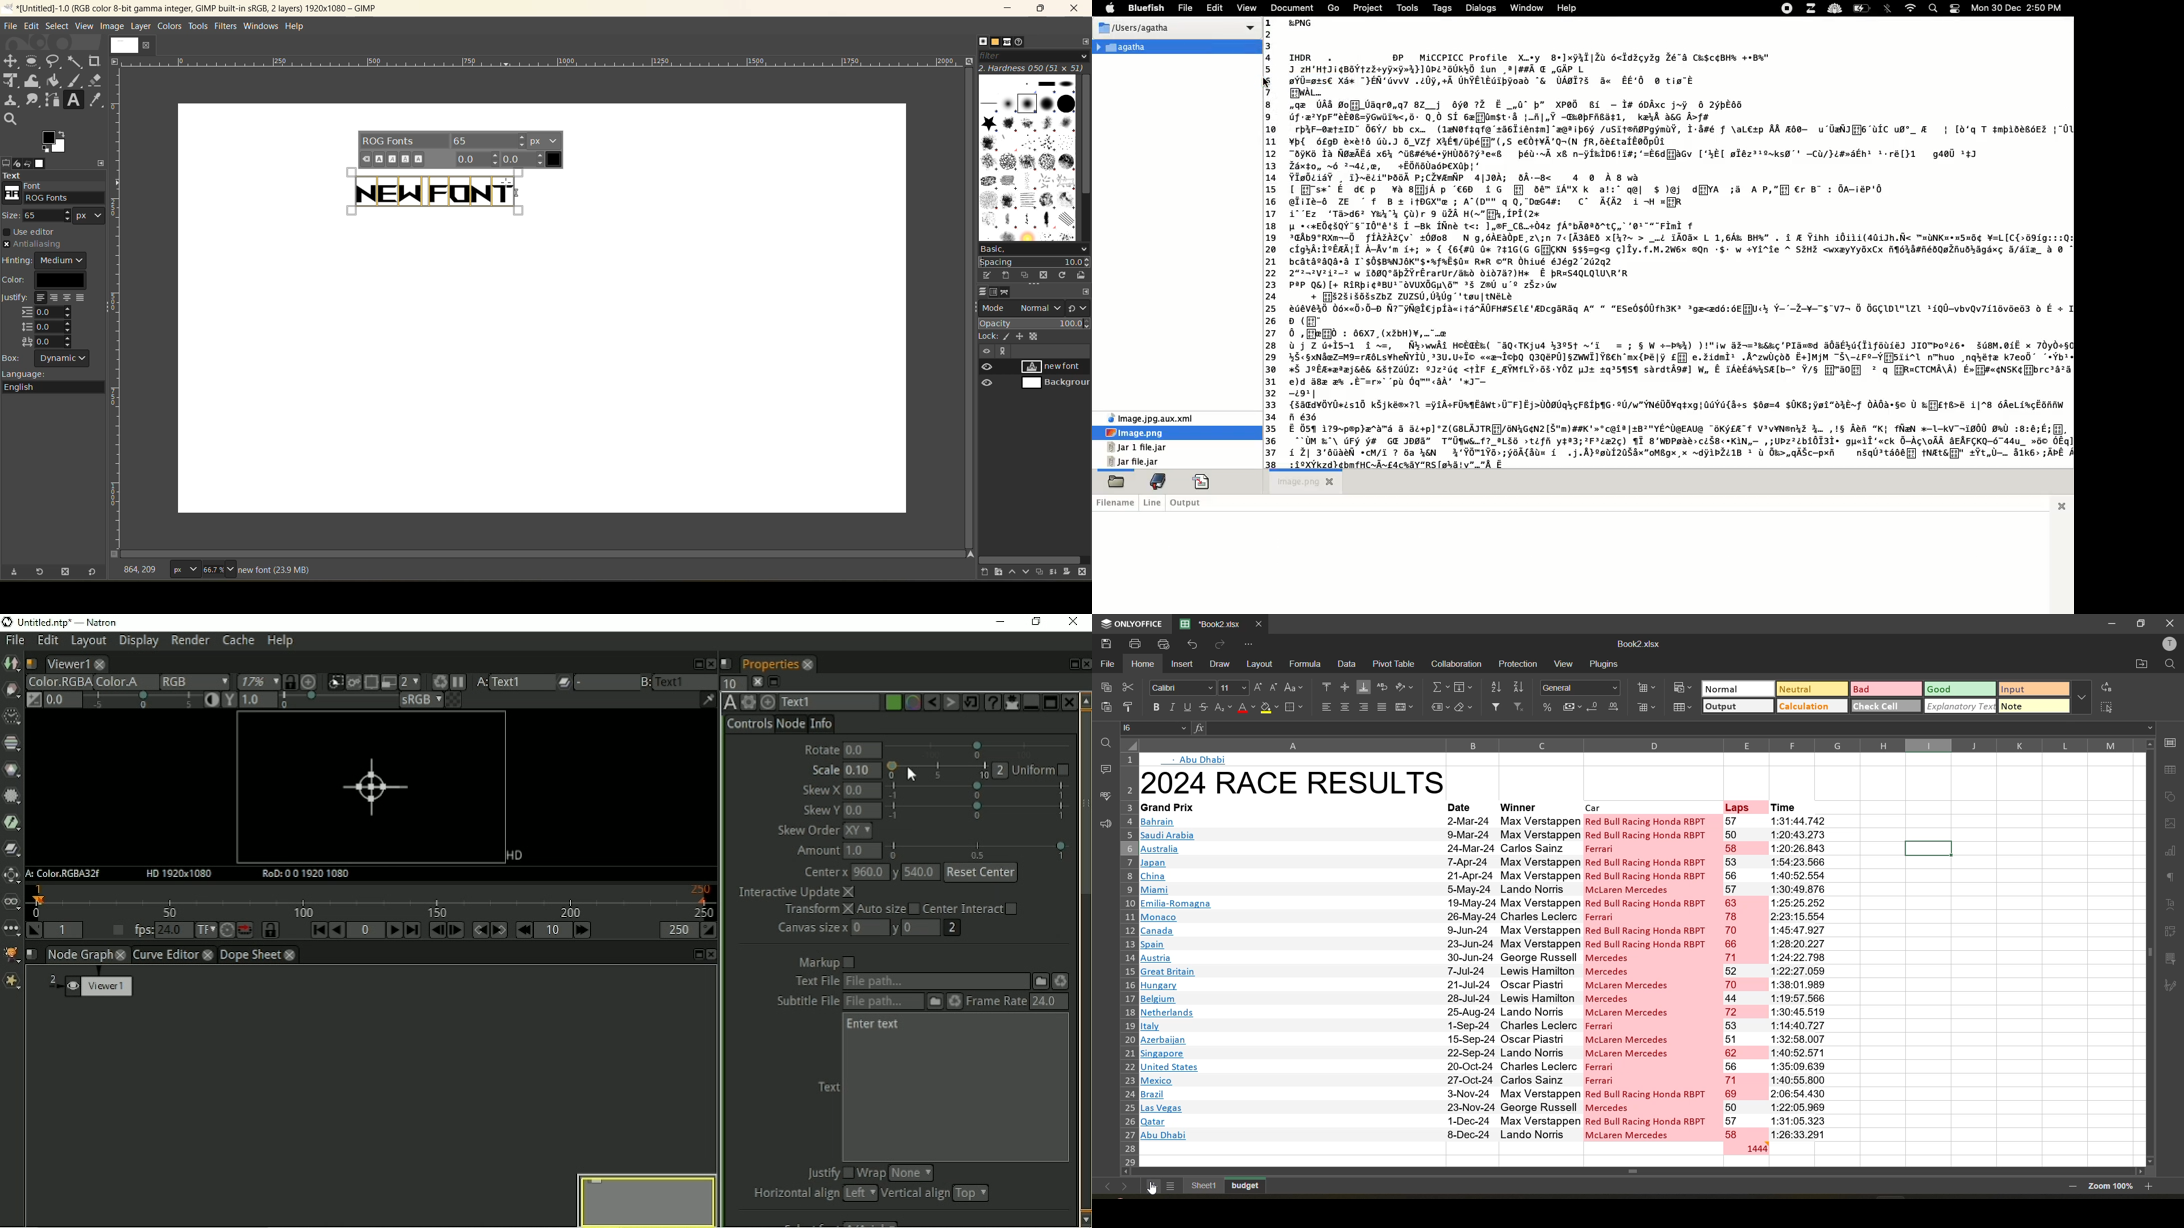 This screenshot has width=2184, height=1232. Describe the element at coordinates (1082, 573) in the screenshot. I see `delete this layer` at that location.